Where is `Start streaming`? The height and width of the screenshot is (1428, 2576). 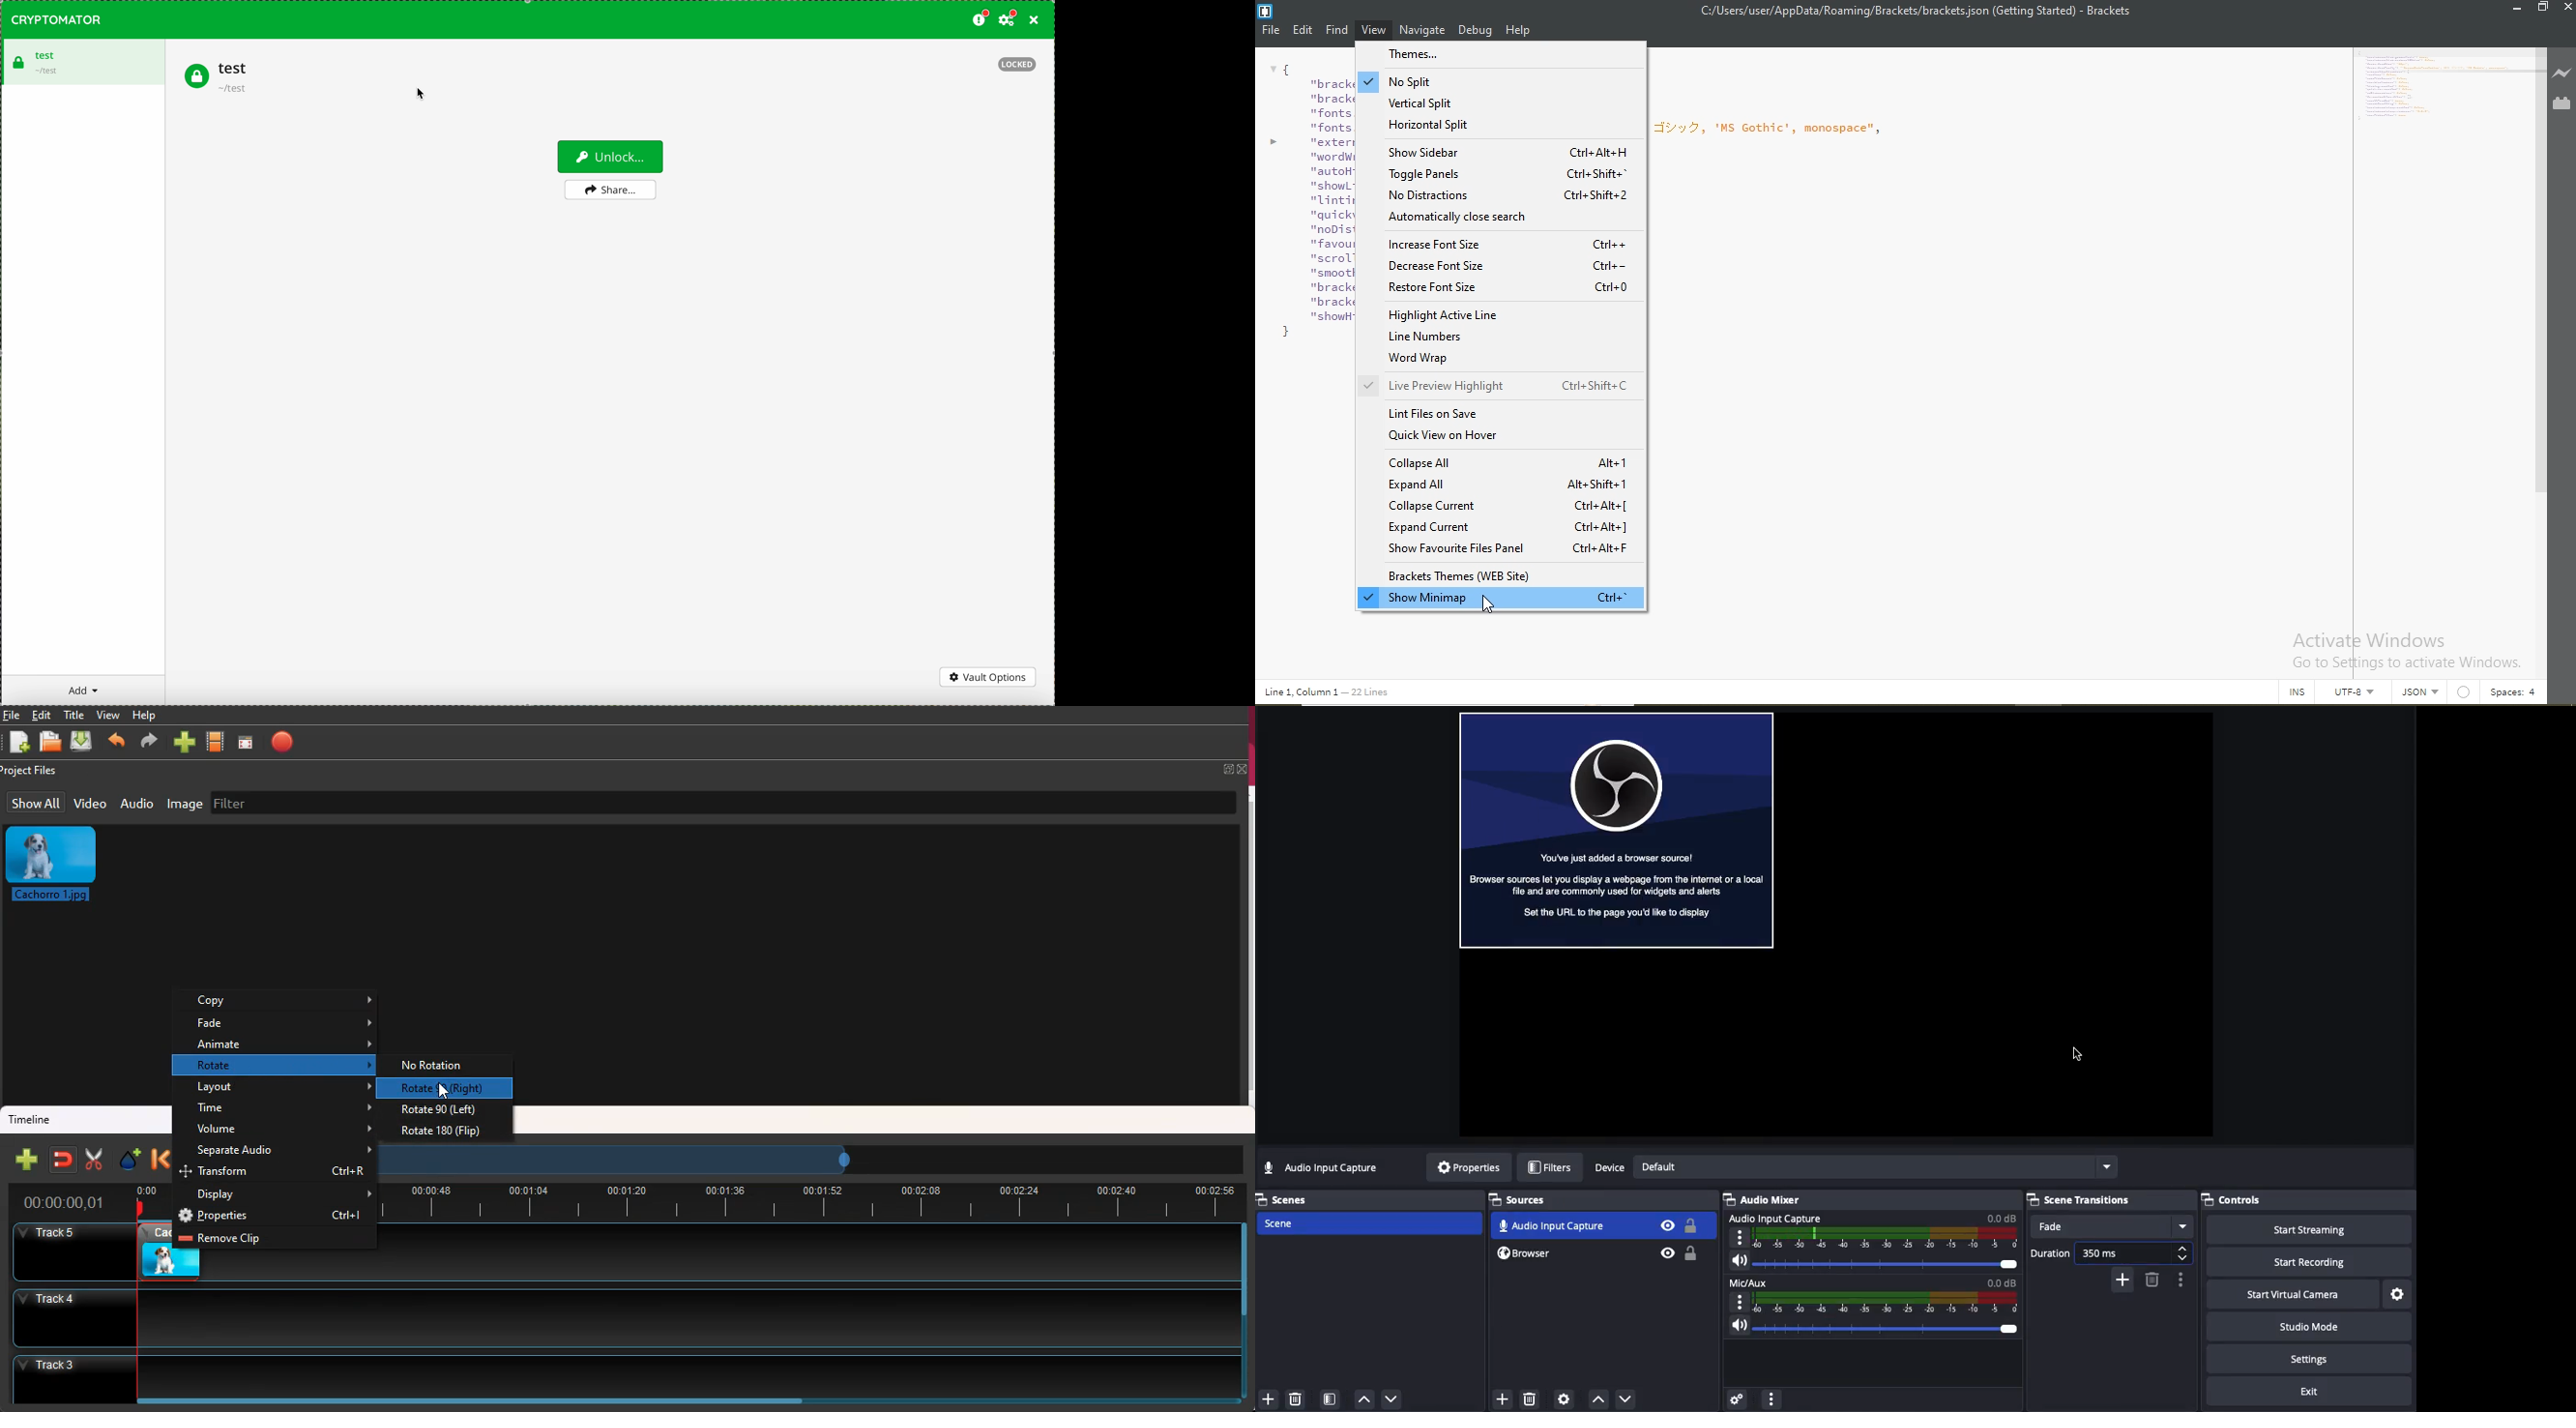 Start streaming is located at coordinates (2307, 1230).